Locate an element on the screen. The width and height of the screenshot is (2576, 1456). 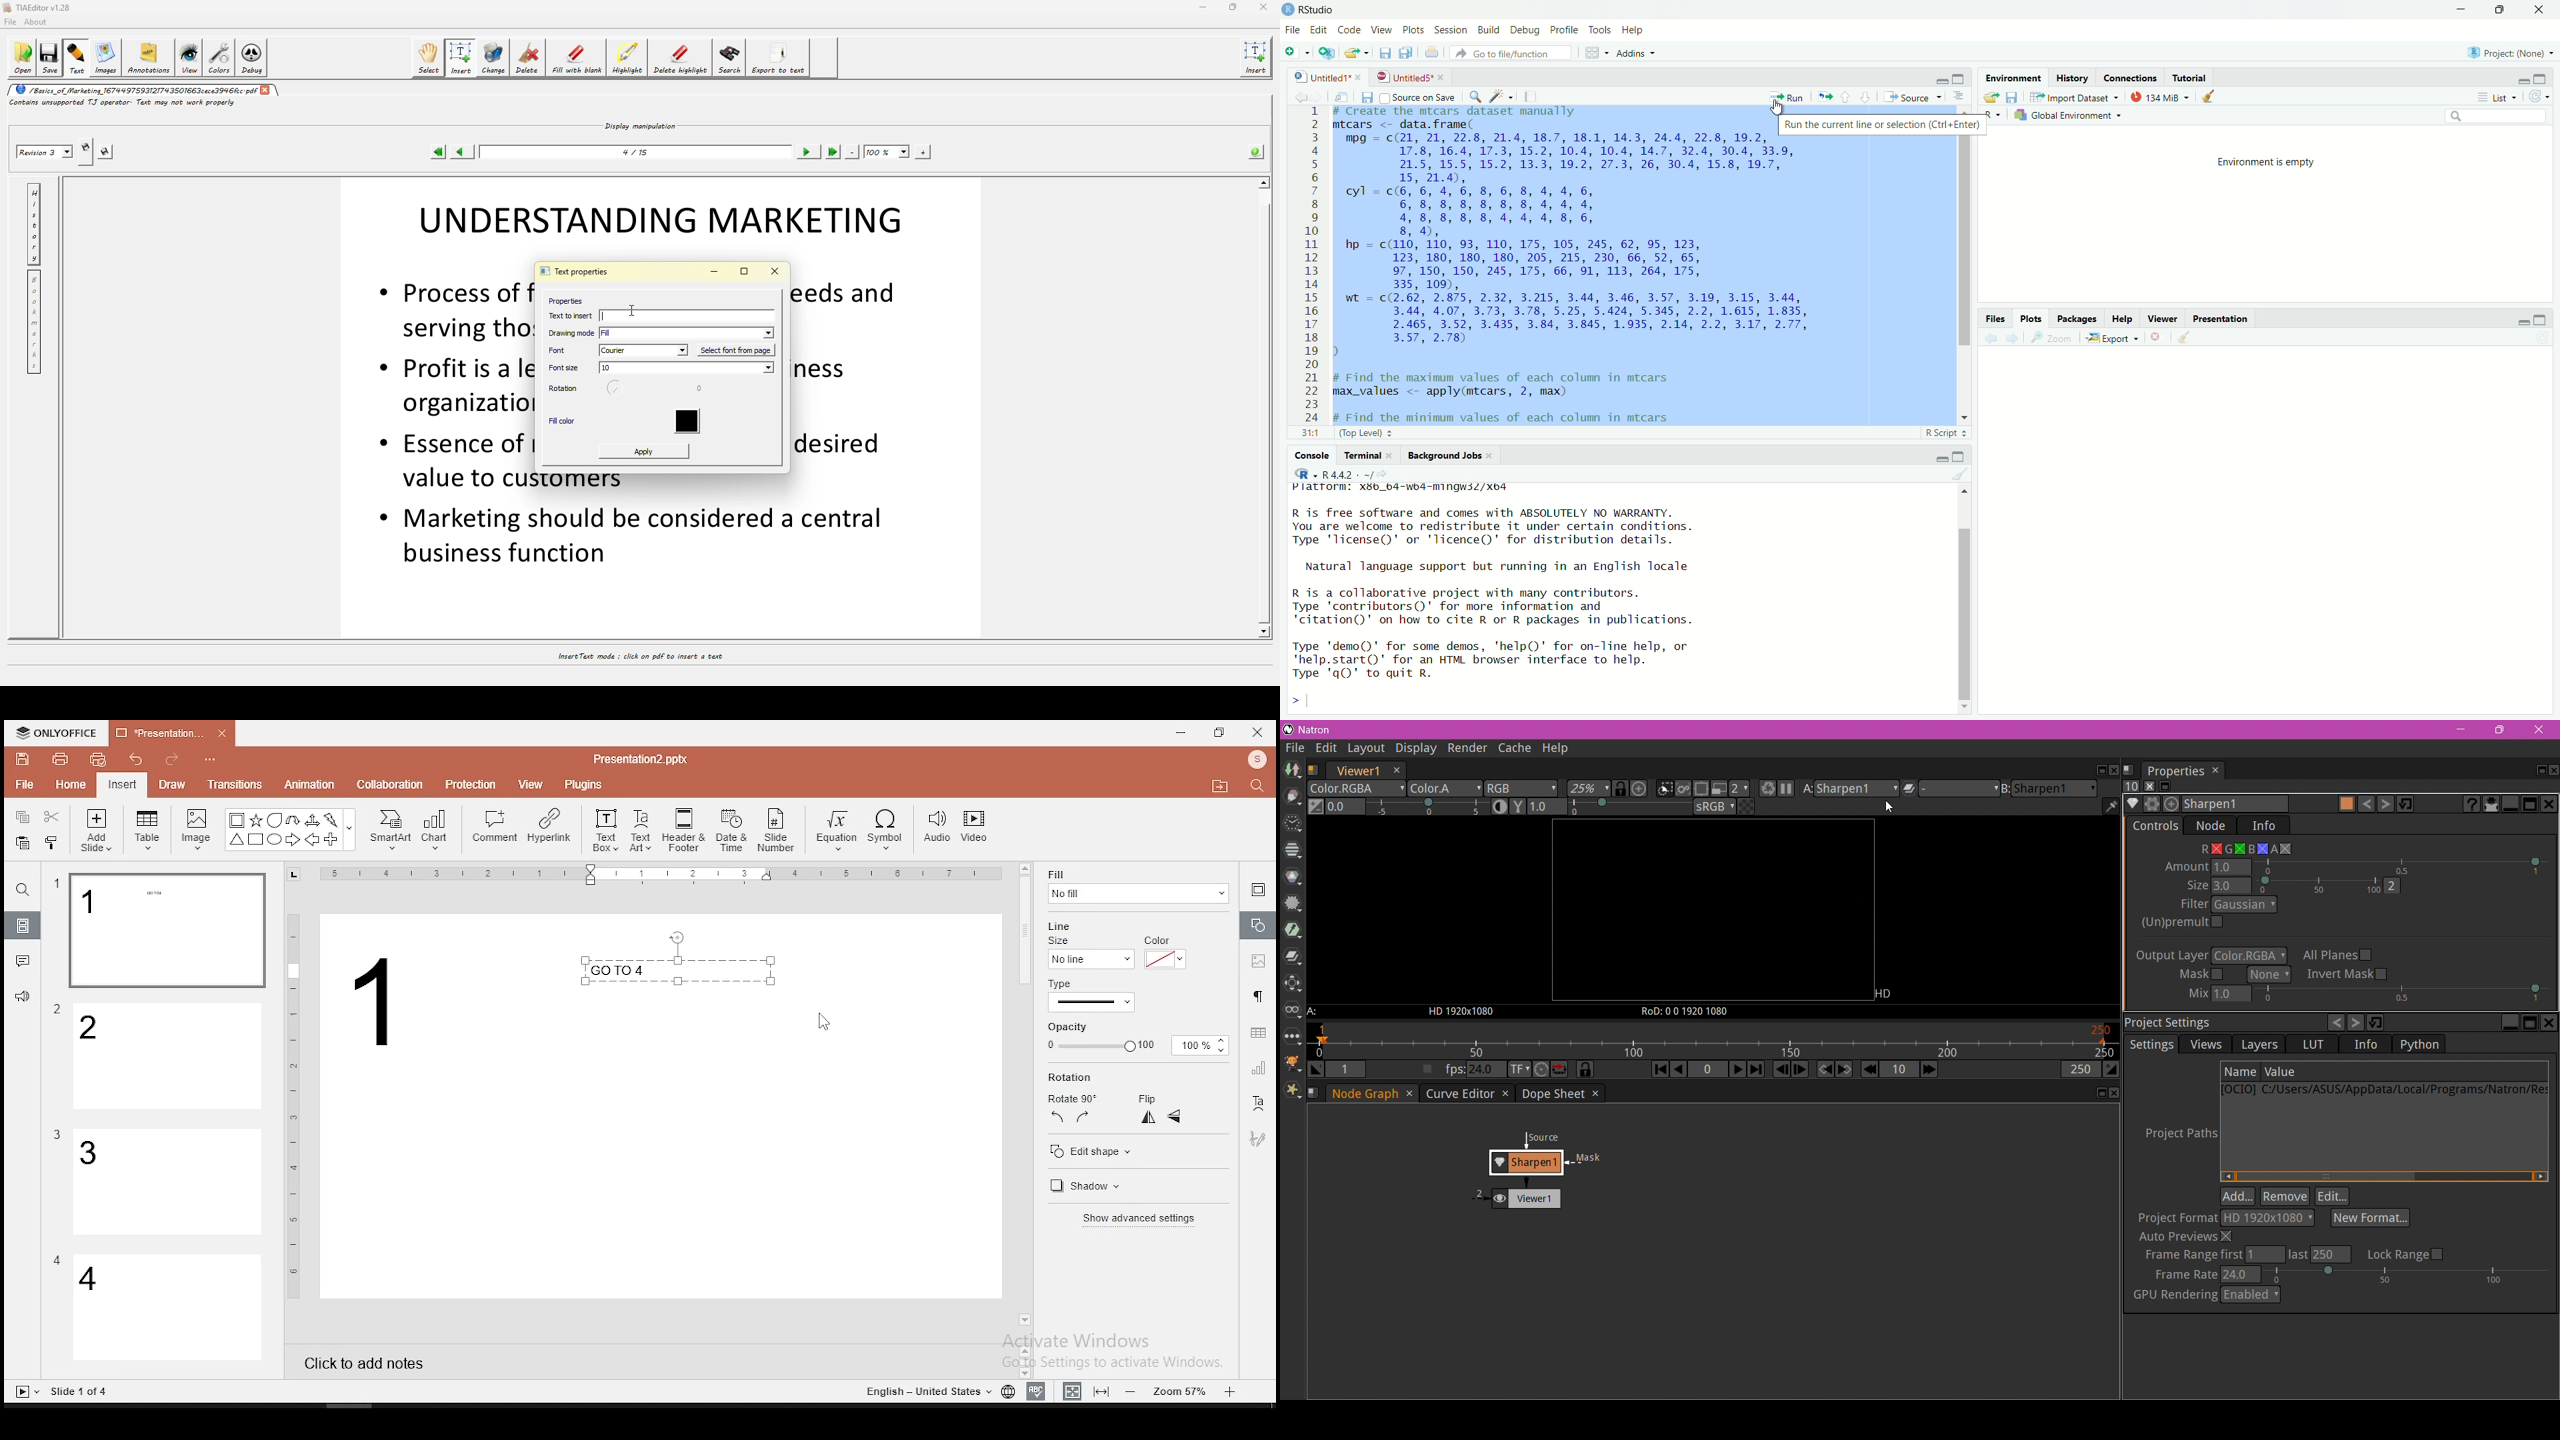
R~ is located at coordinates (1990, 113).